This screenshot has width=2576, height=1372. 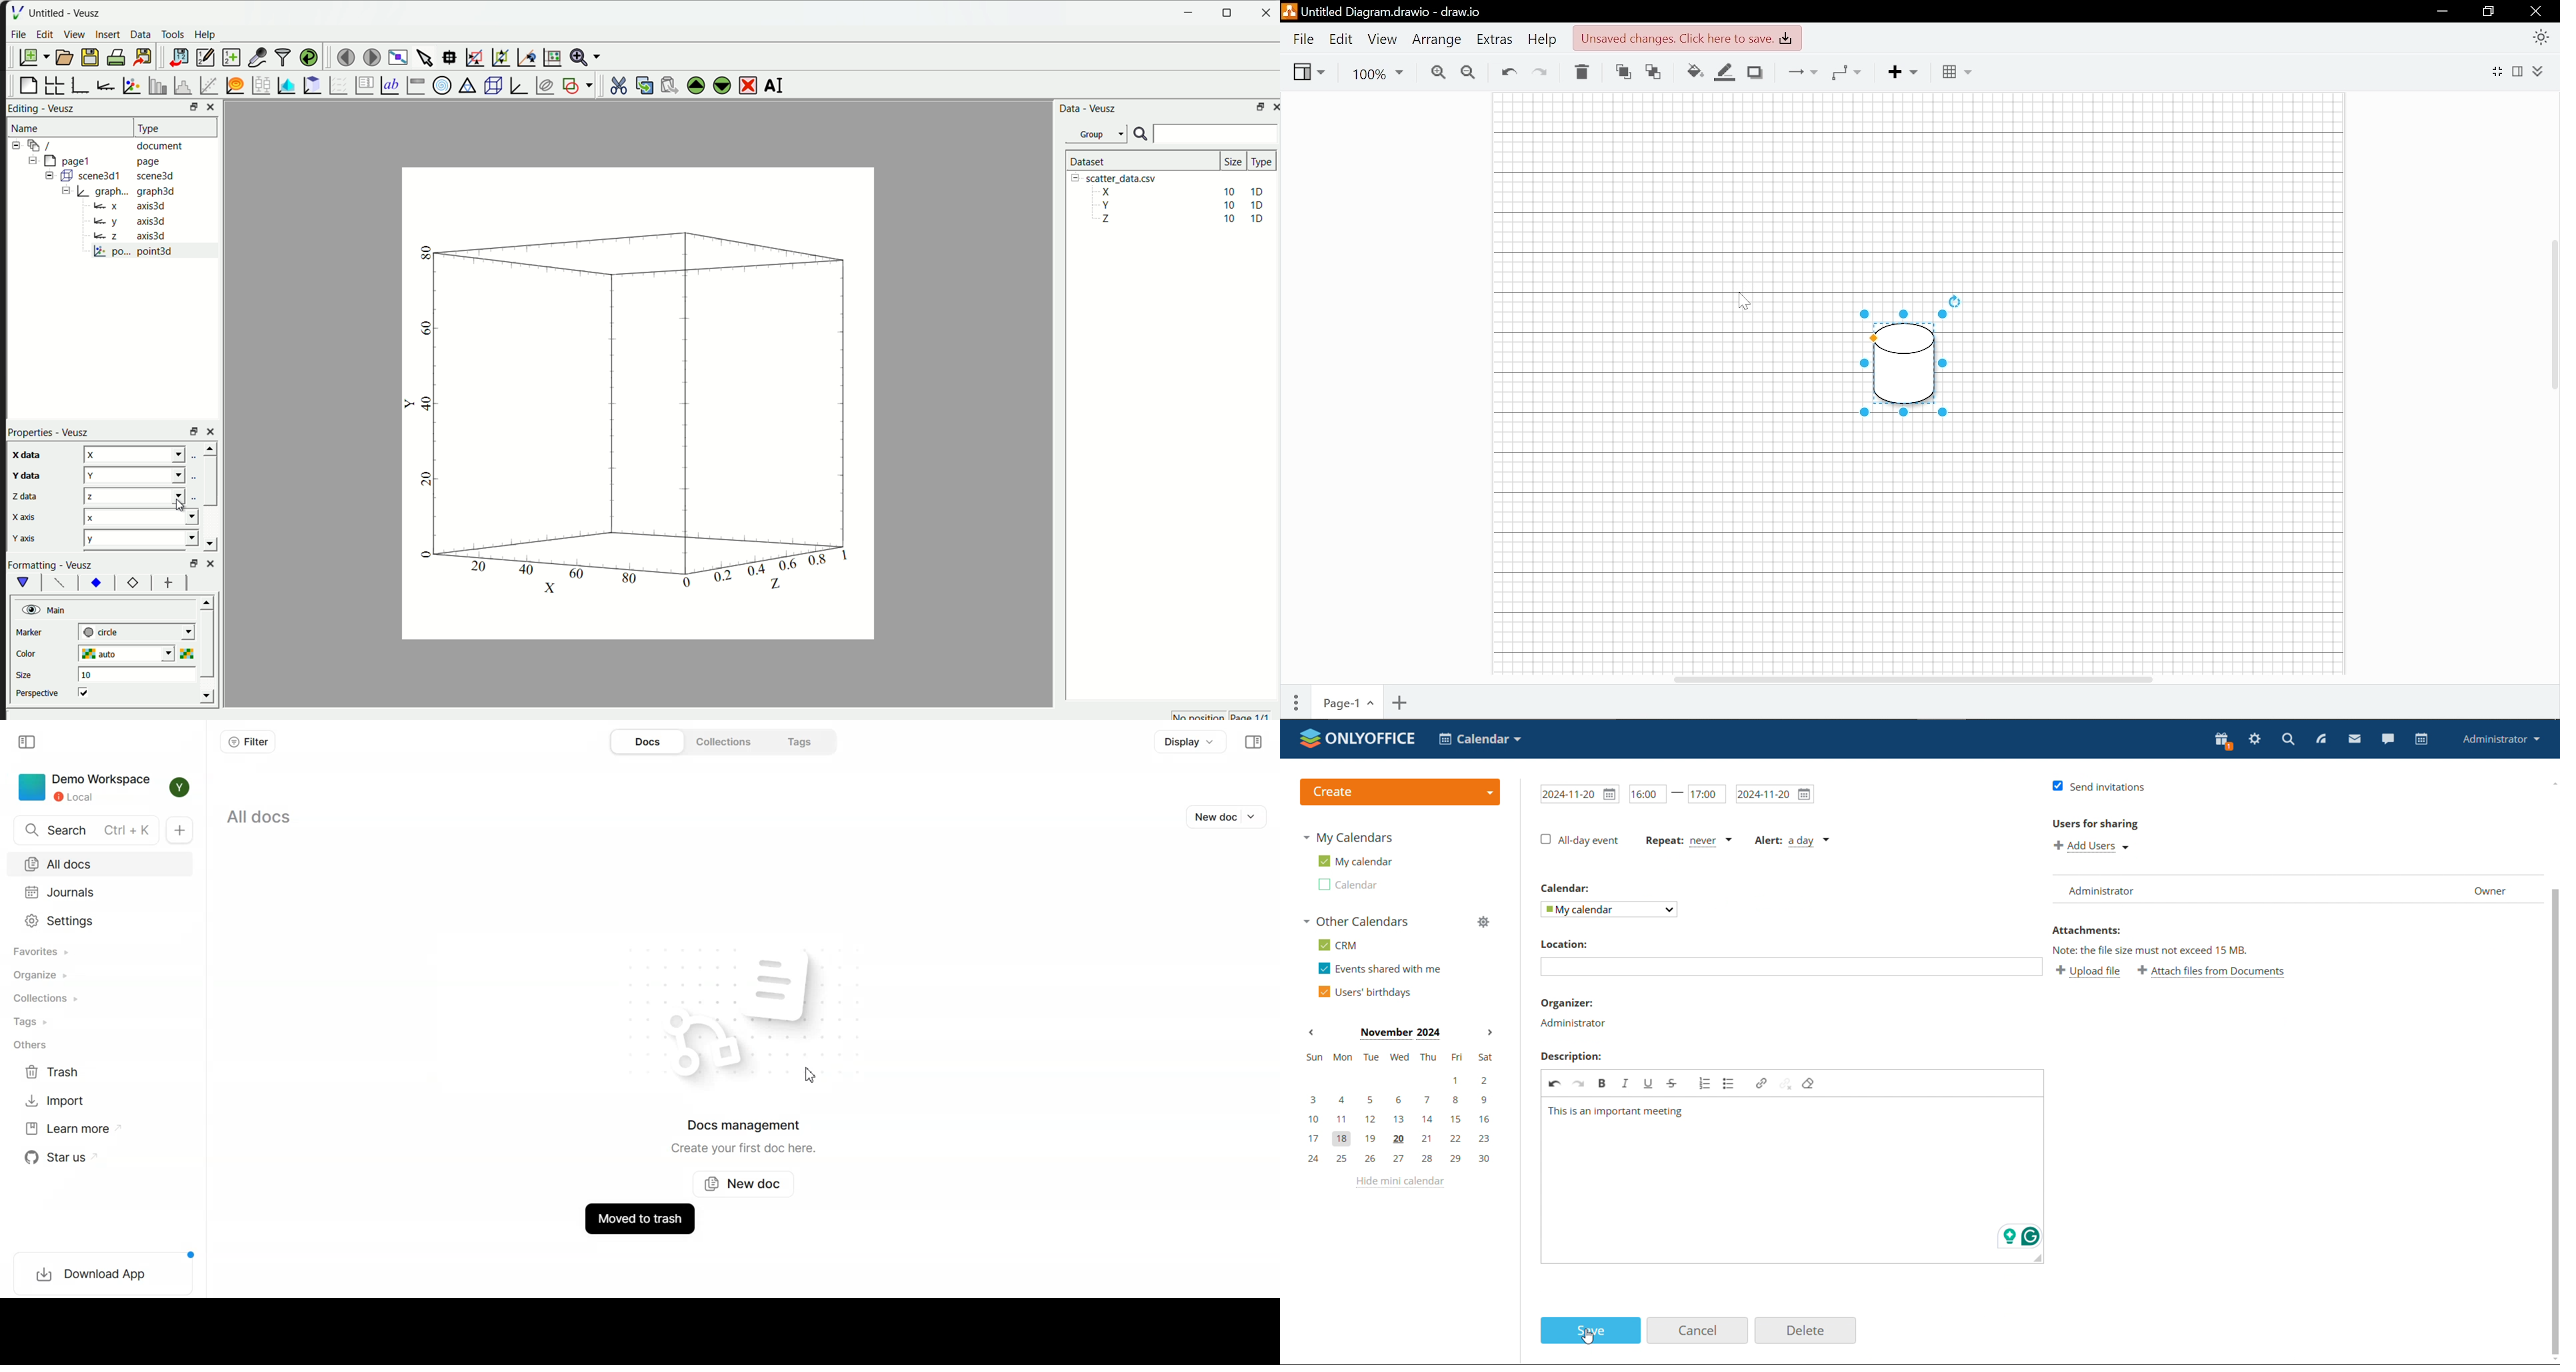 I want to click on recenter graph axes, so click(x=523, y=55).